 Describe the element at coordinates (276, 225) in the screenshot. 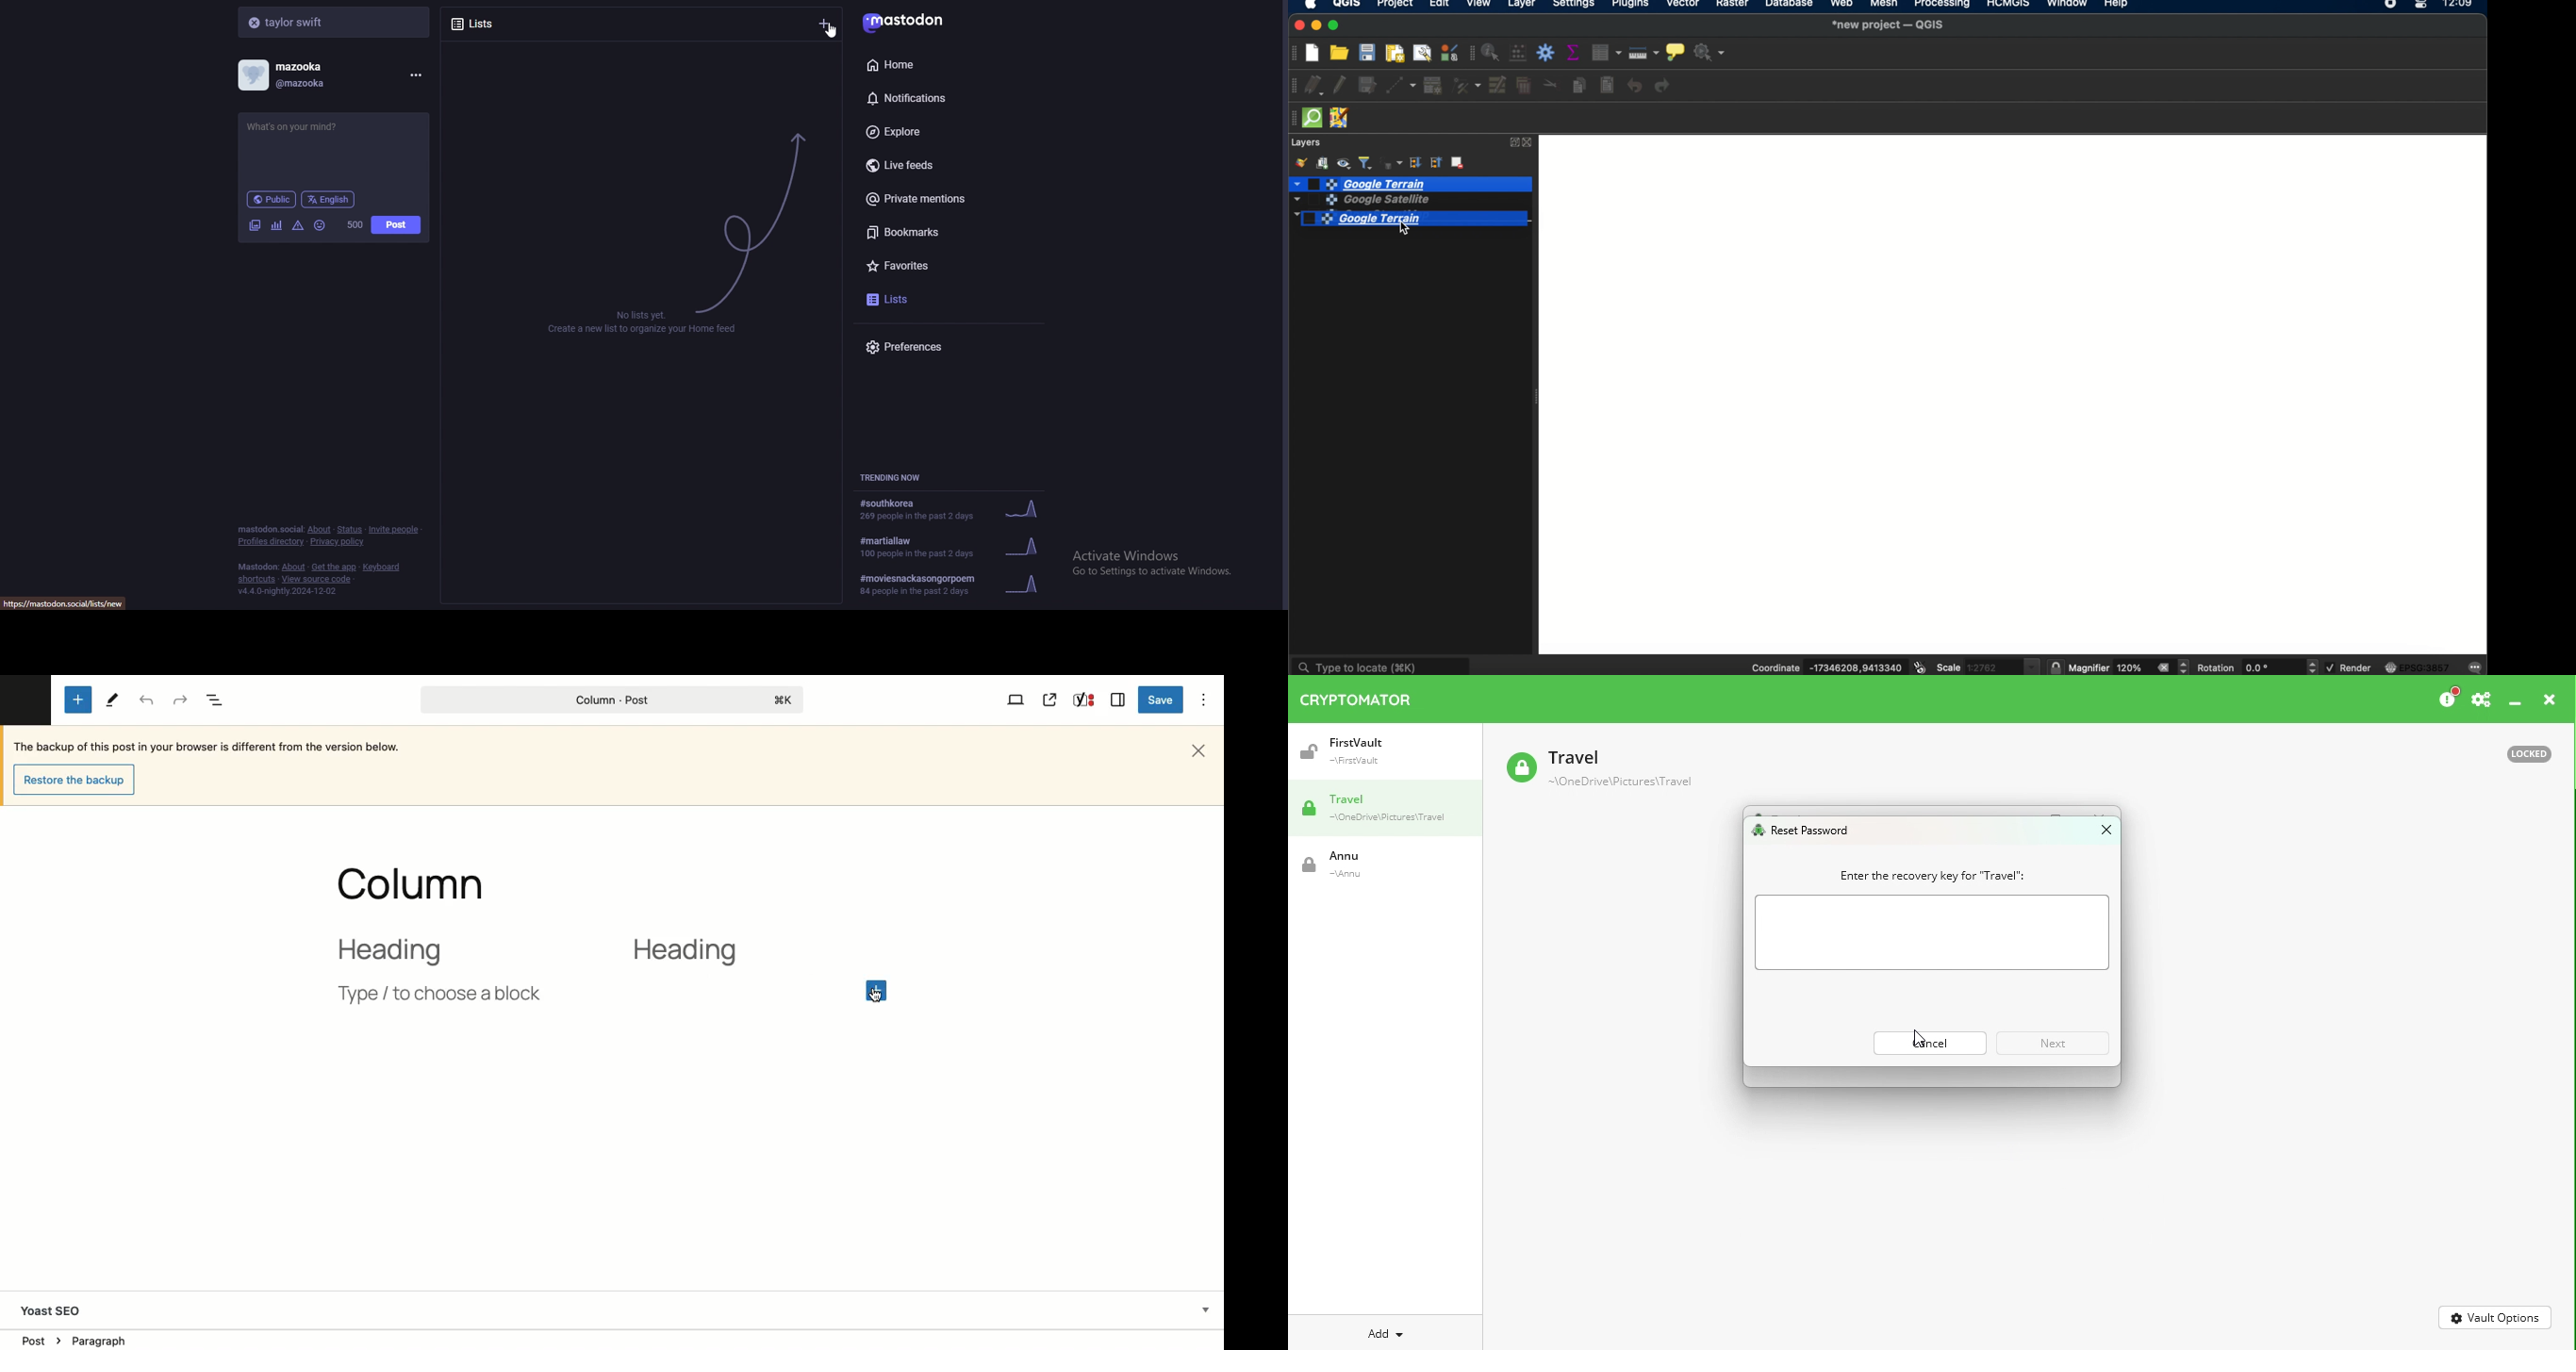

I see `poll` at that location.